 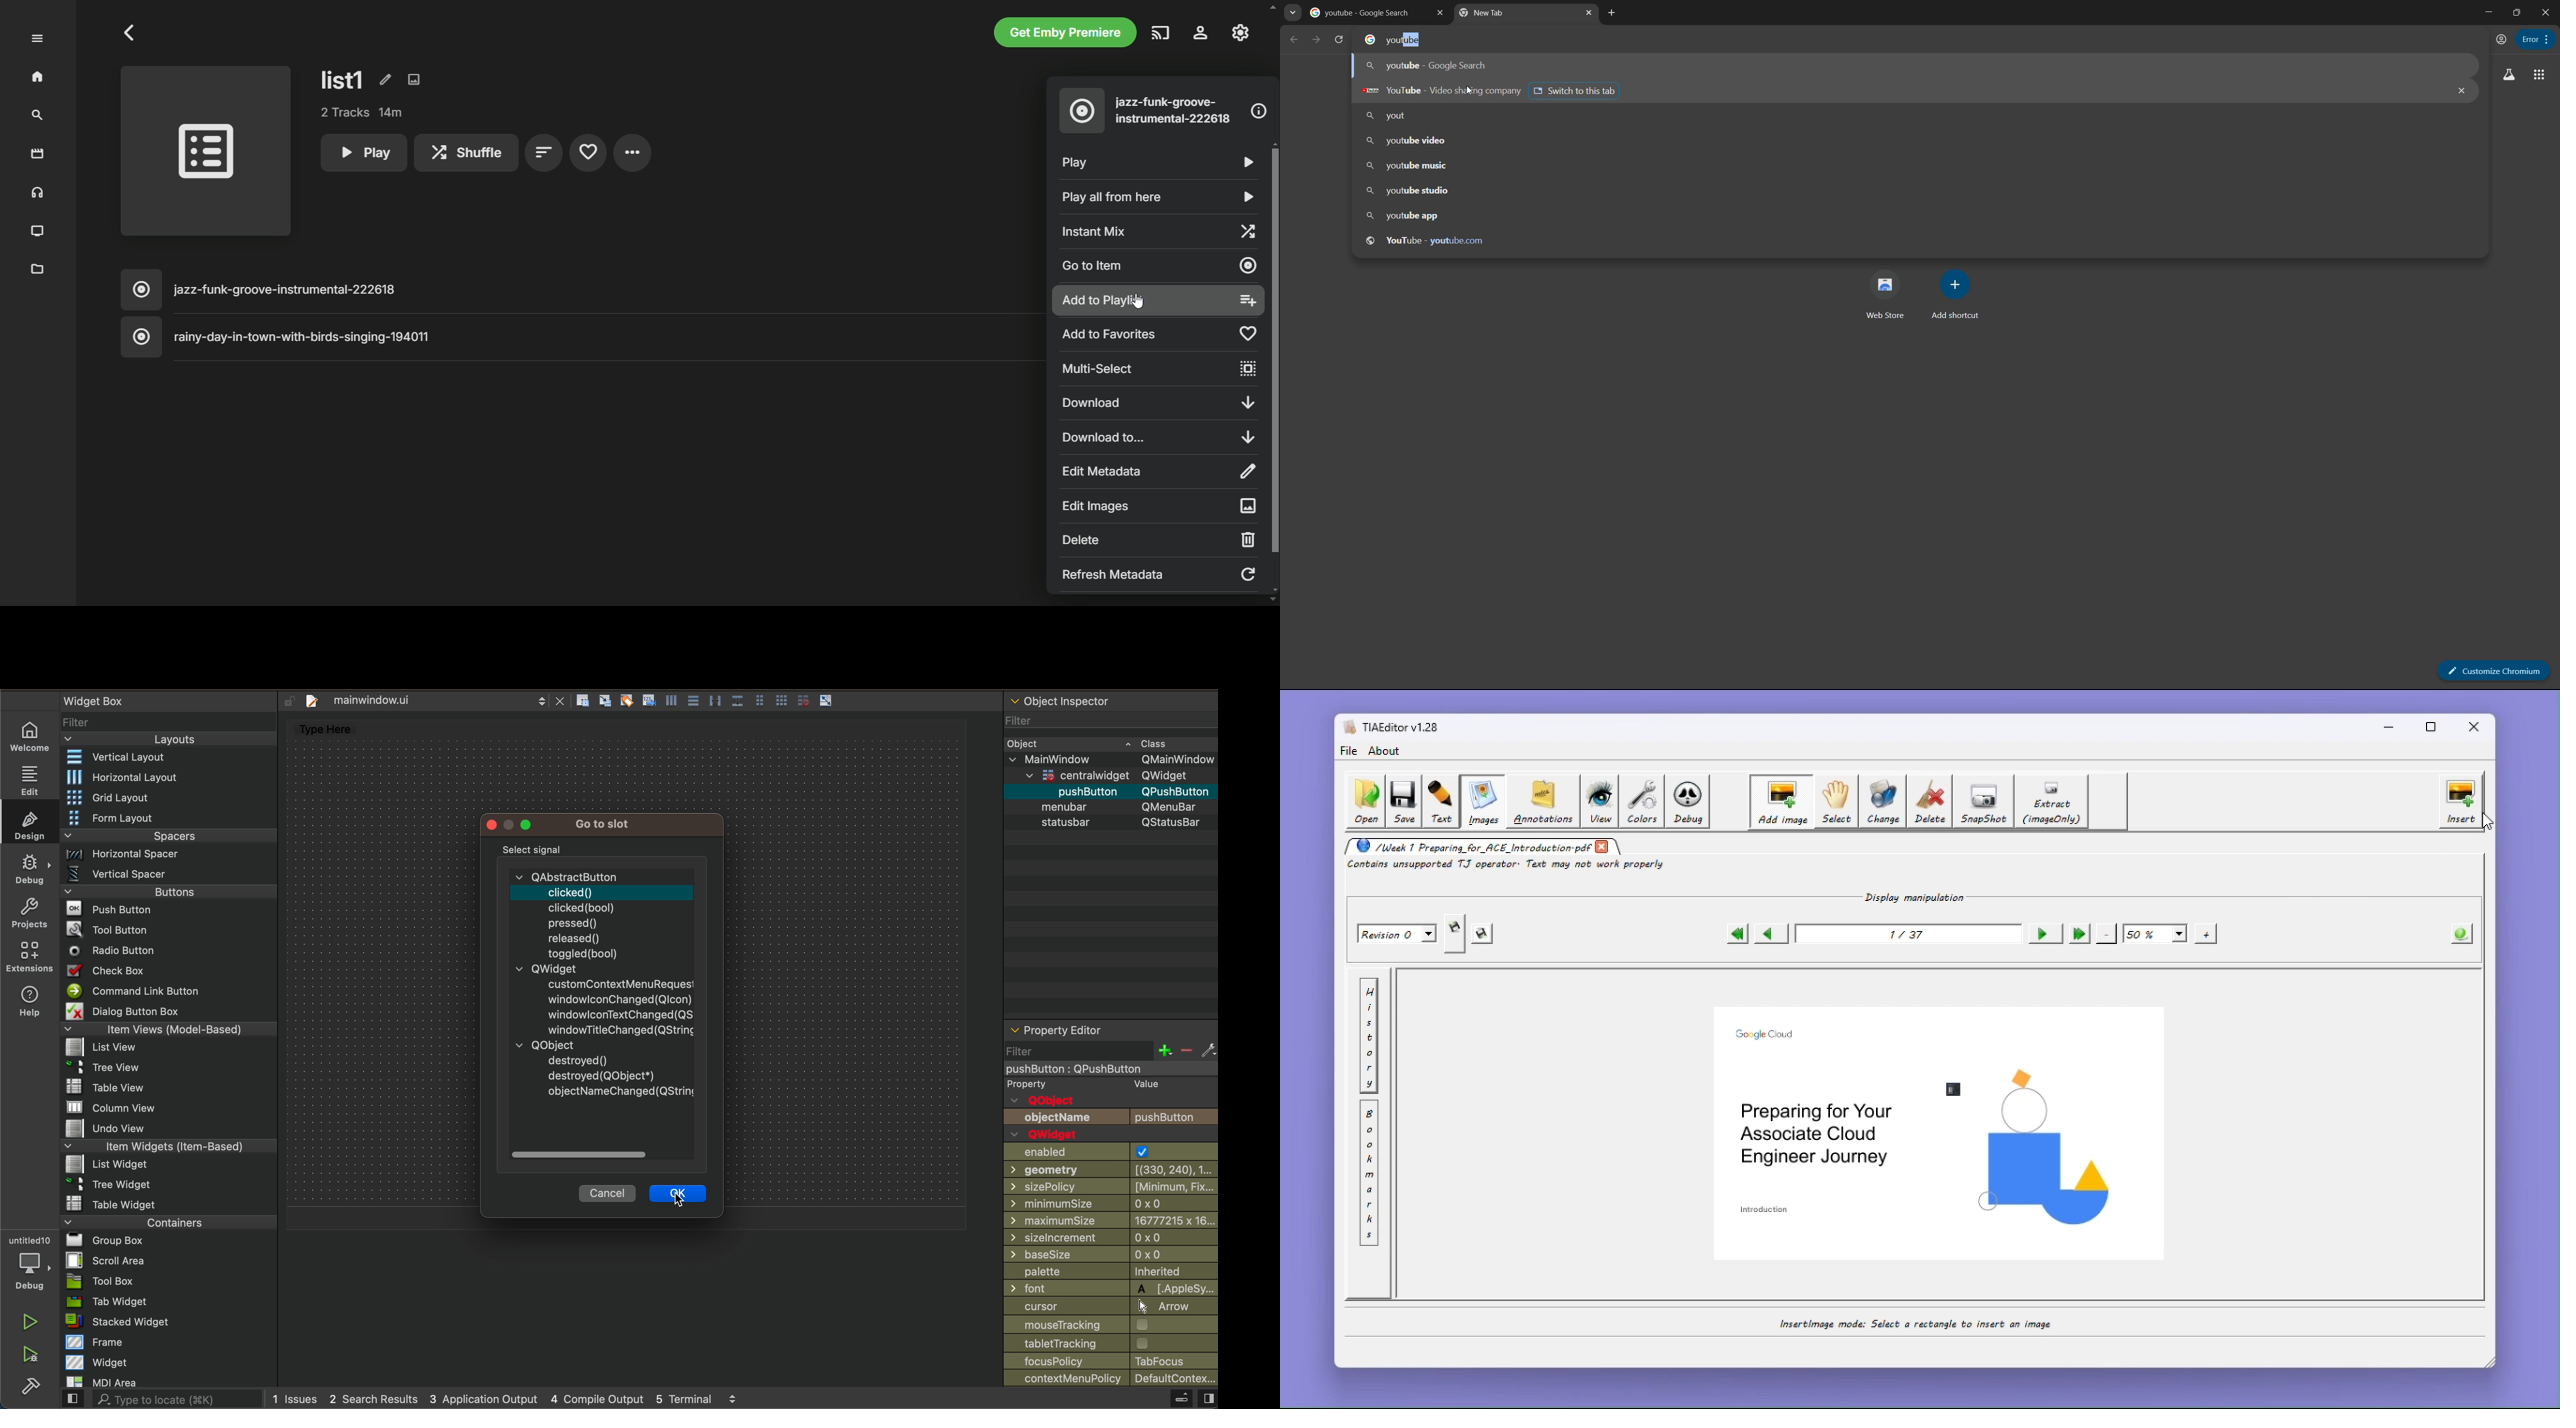 What do you see at coordinates (1078, 1070) in the screenshot?
I see `pushButton : QPushButton` at bounding box center [1078, 1070].